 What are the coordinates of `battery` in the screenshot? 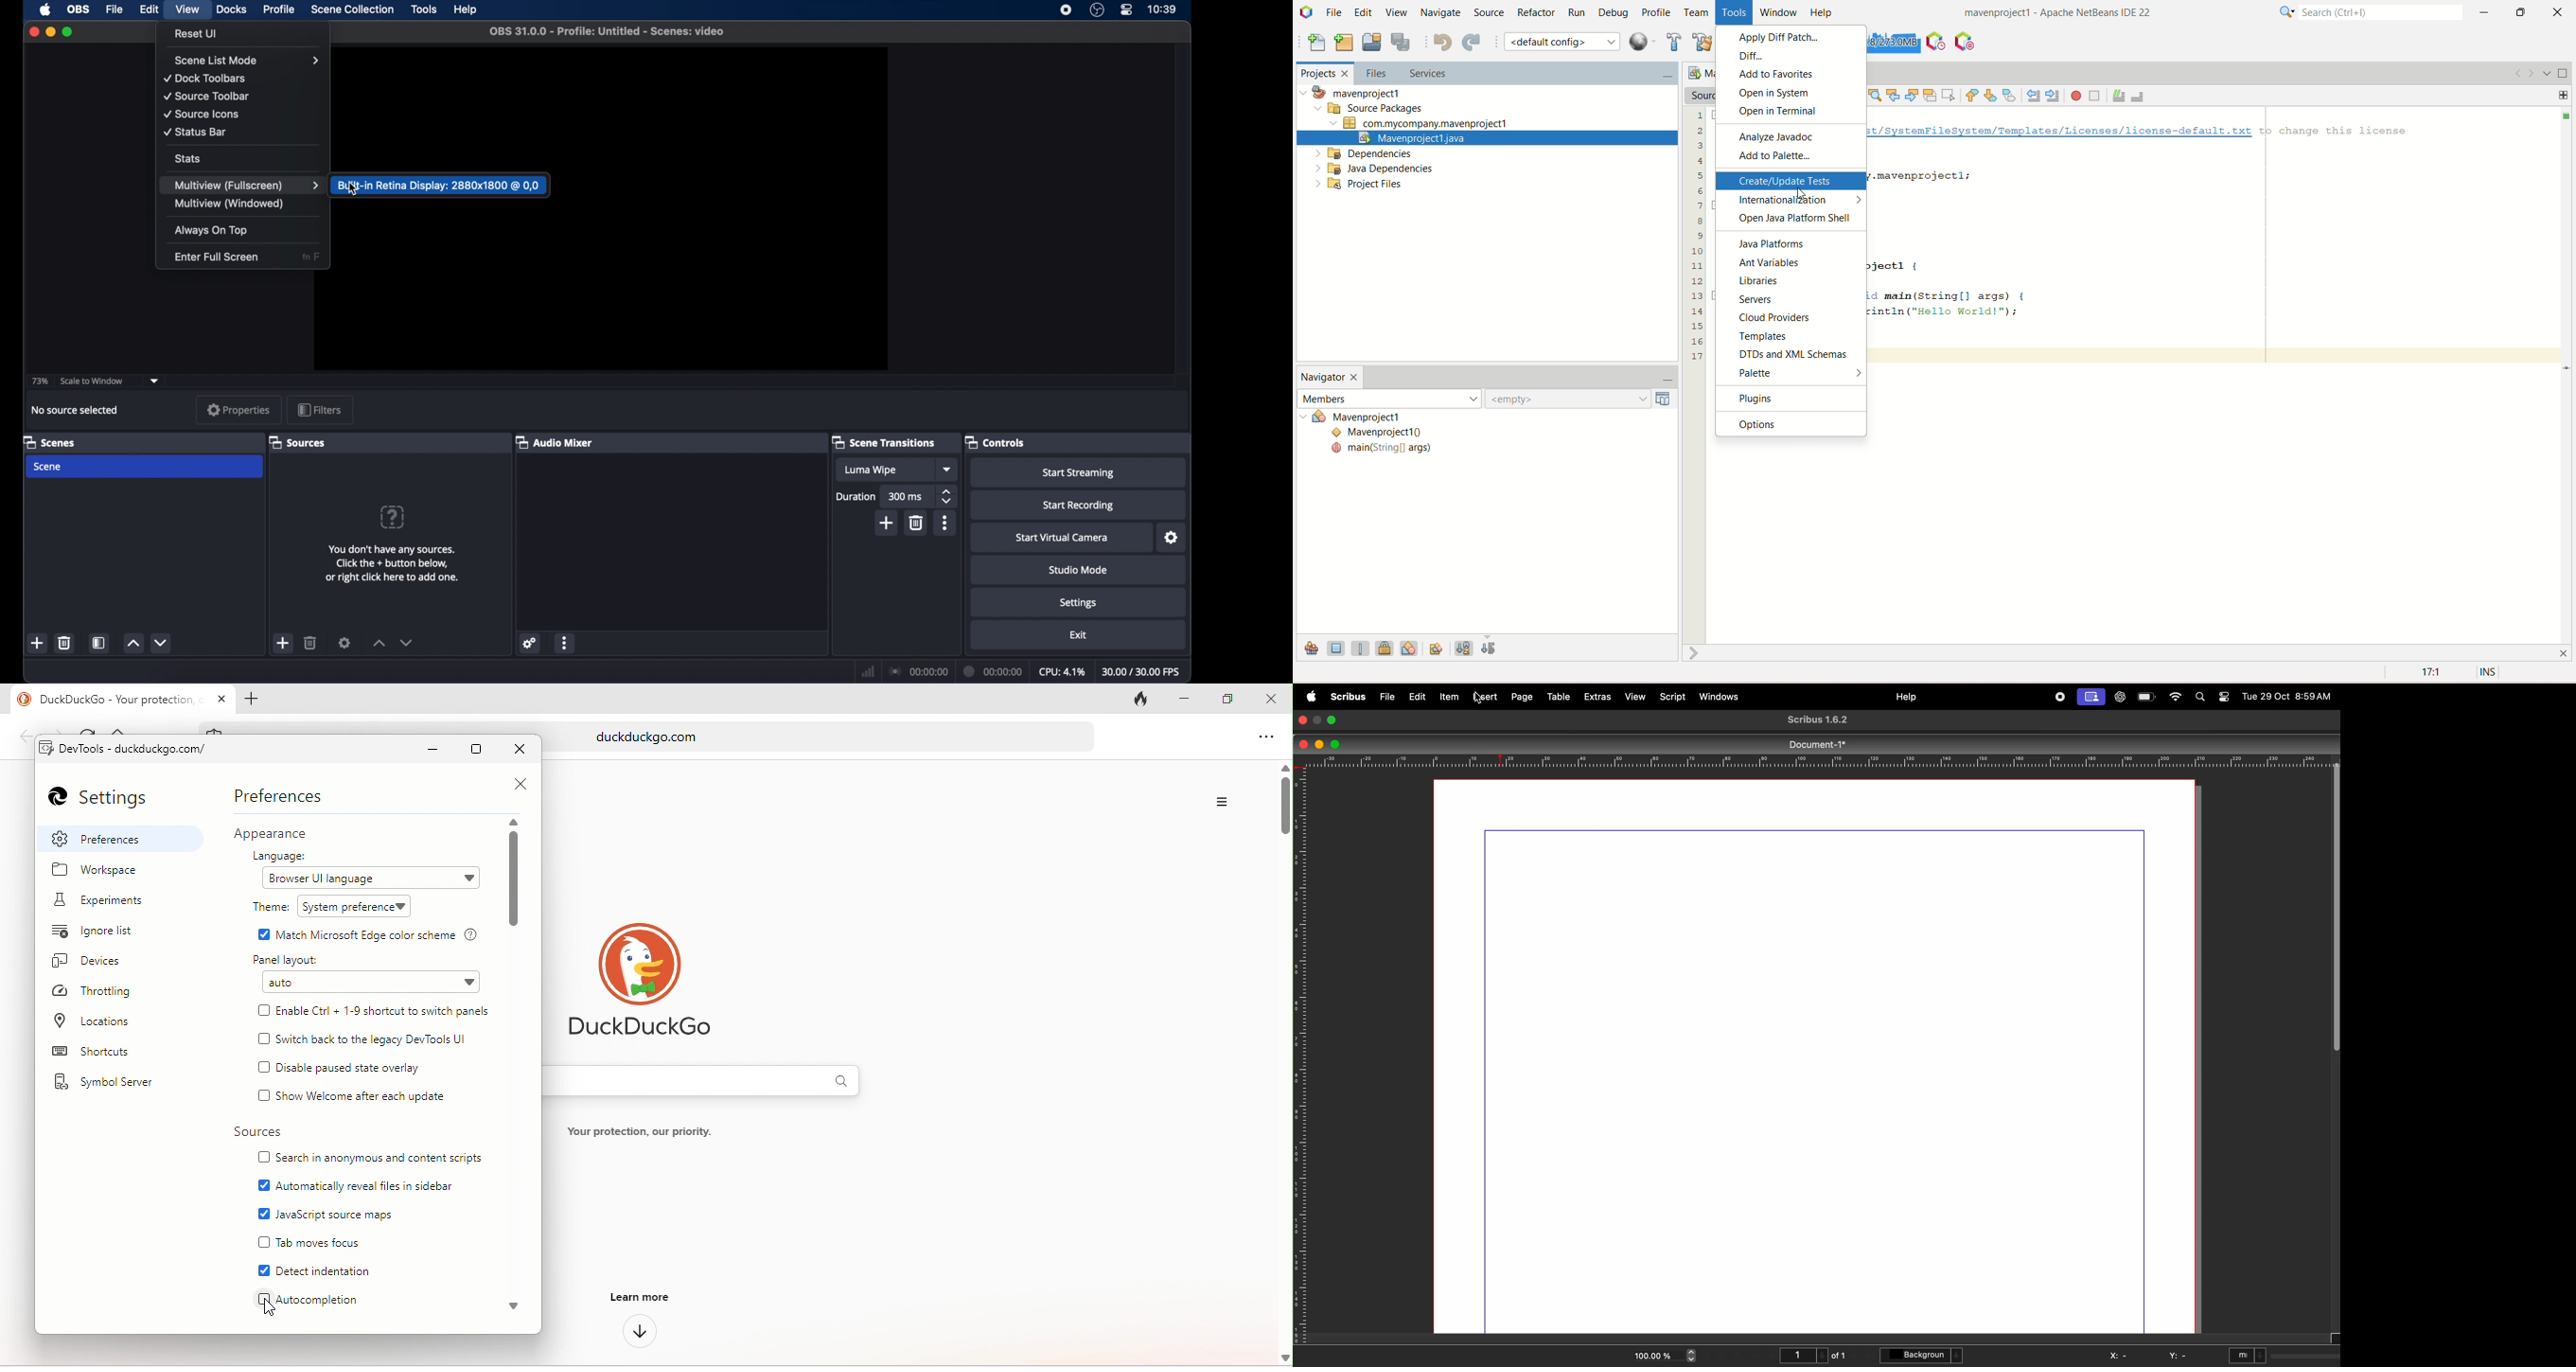 It's located at (2147, 698).